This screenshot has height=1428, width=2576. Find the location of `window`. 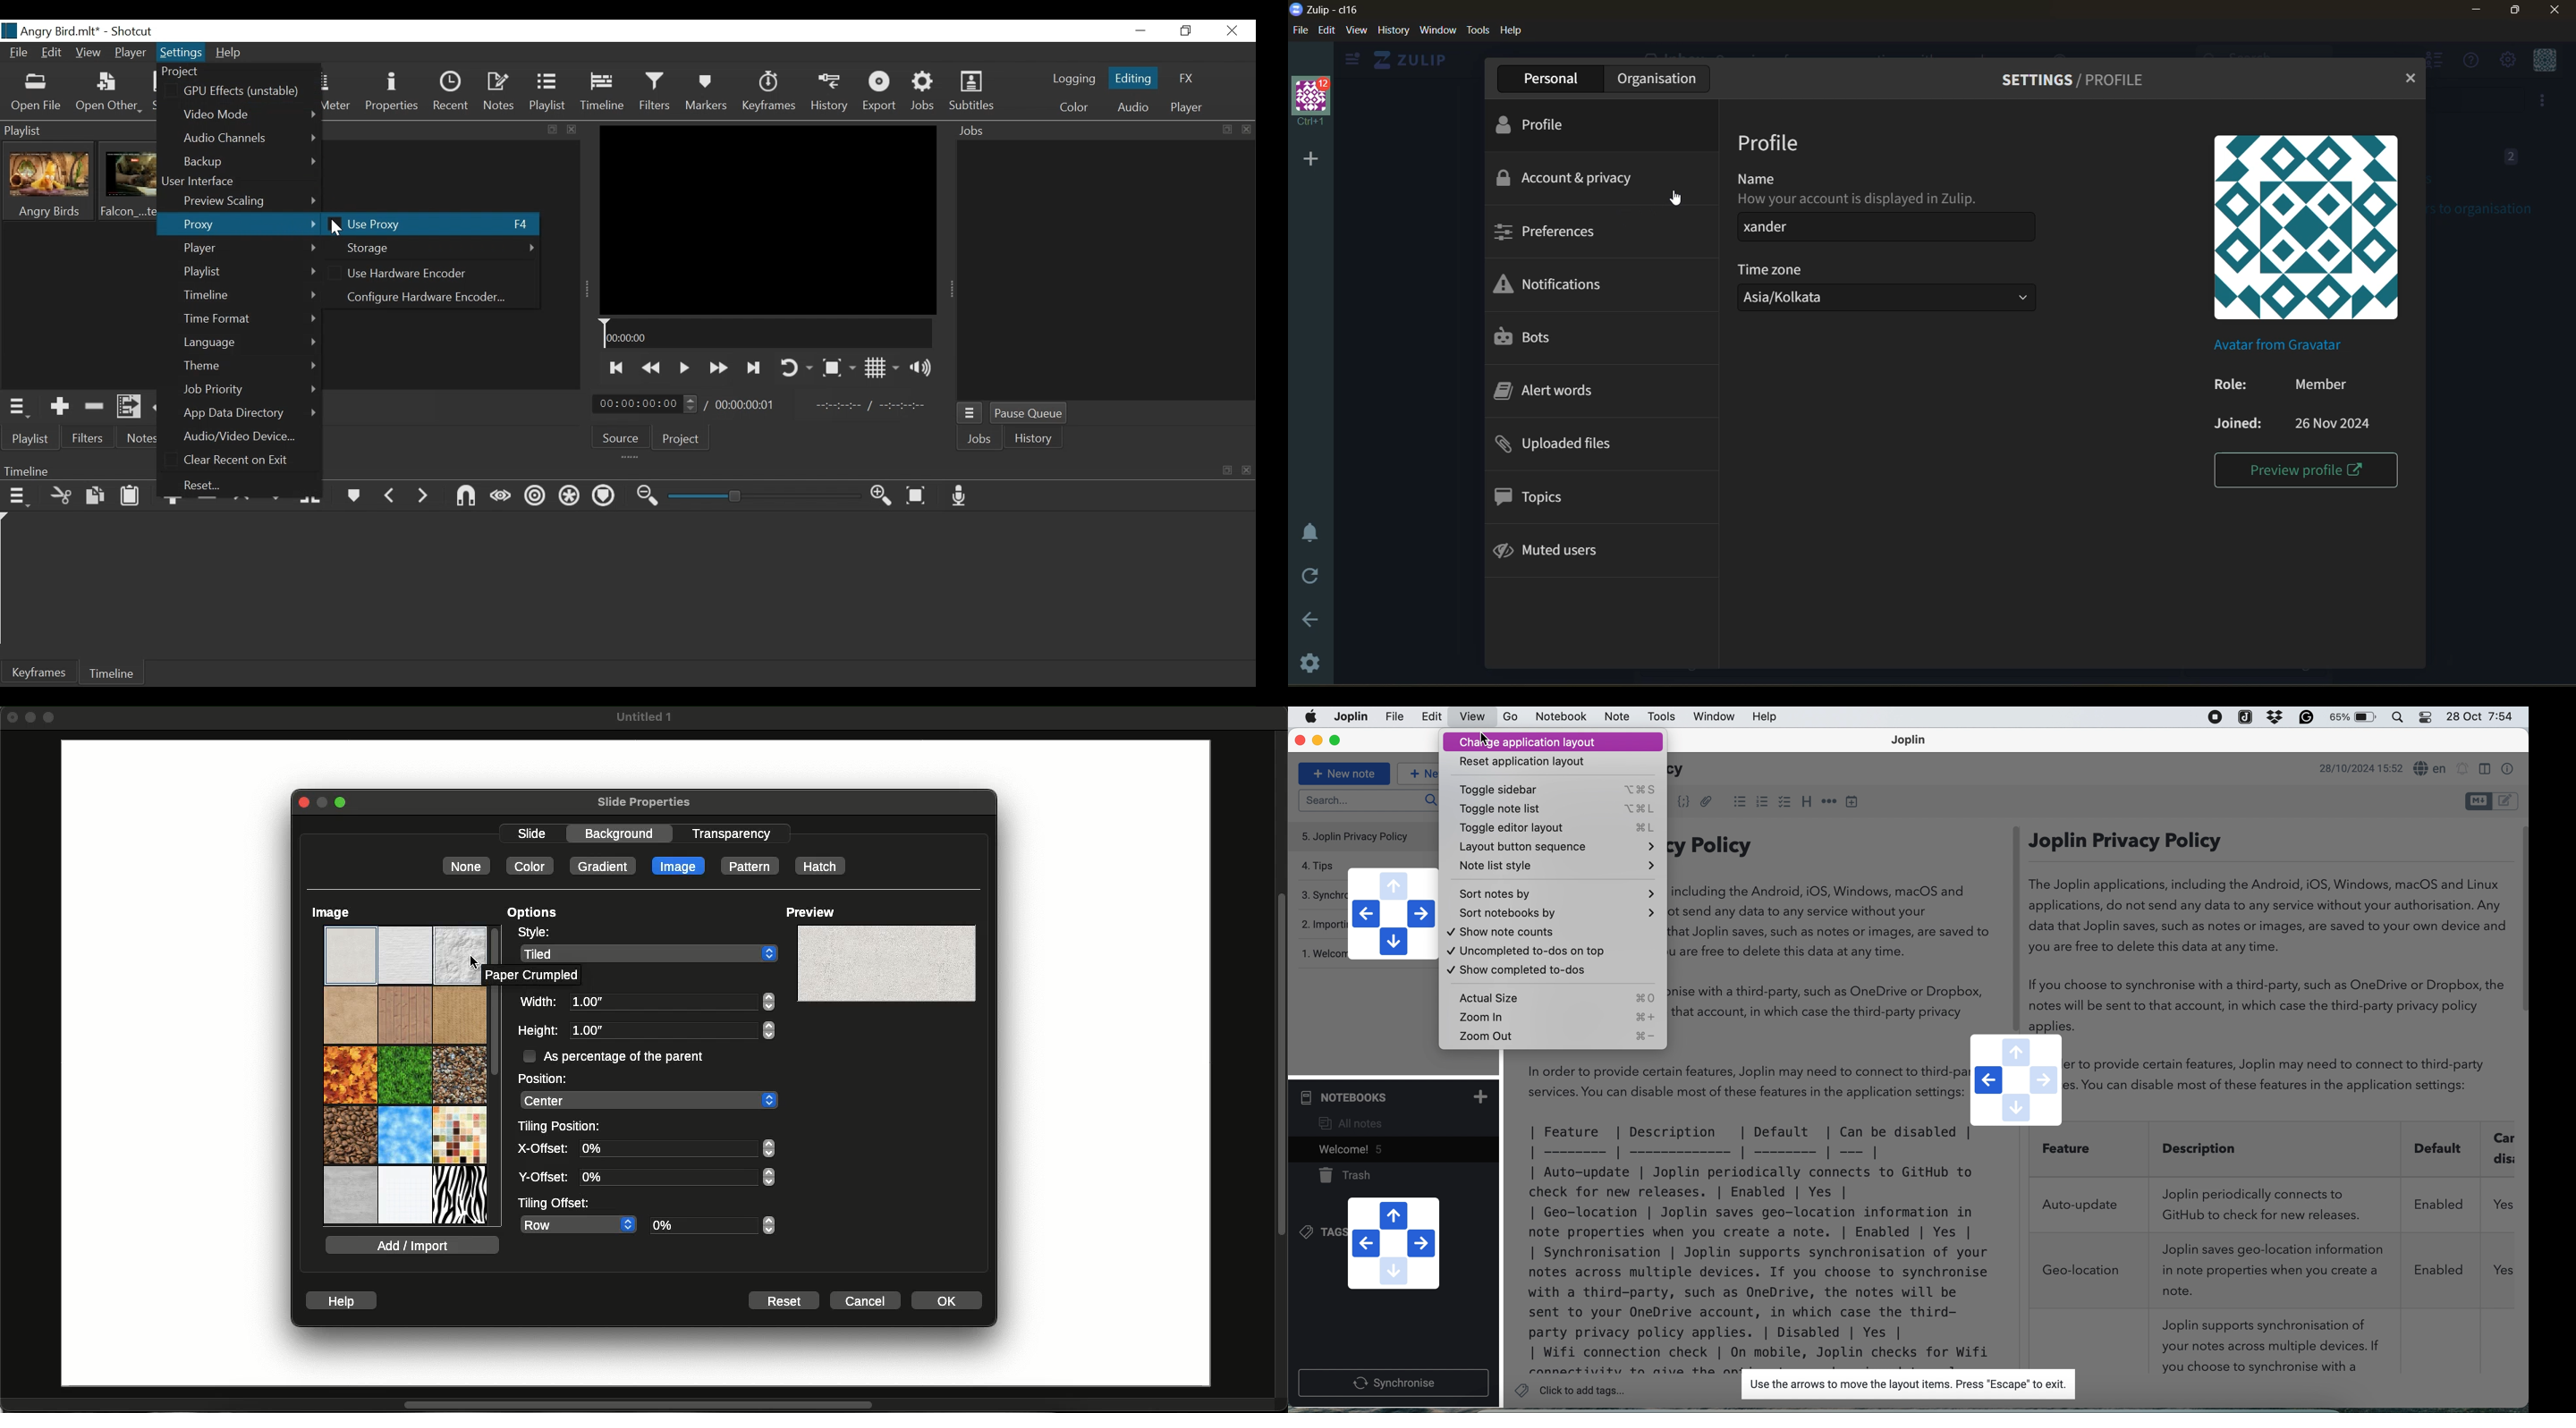

window is located at coordinates (1437, 32).